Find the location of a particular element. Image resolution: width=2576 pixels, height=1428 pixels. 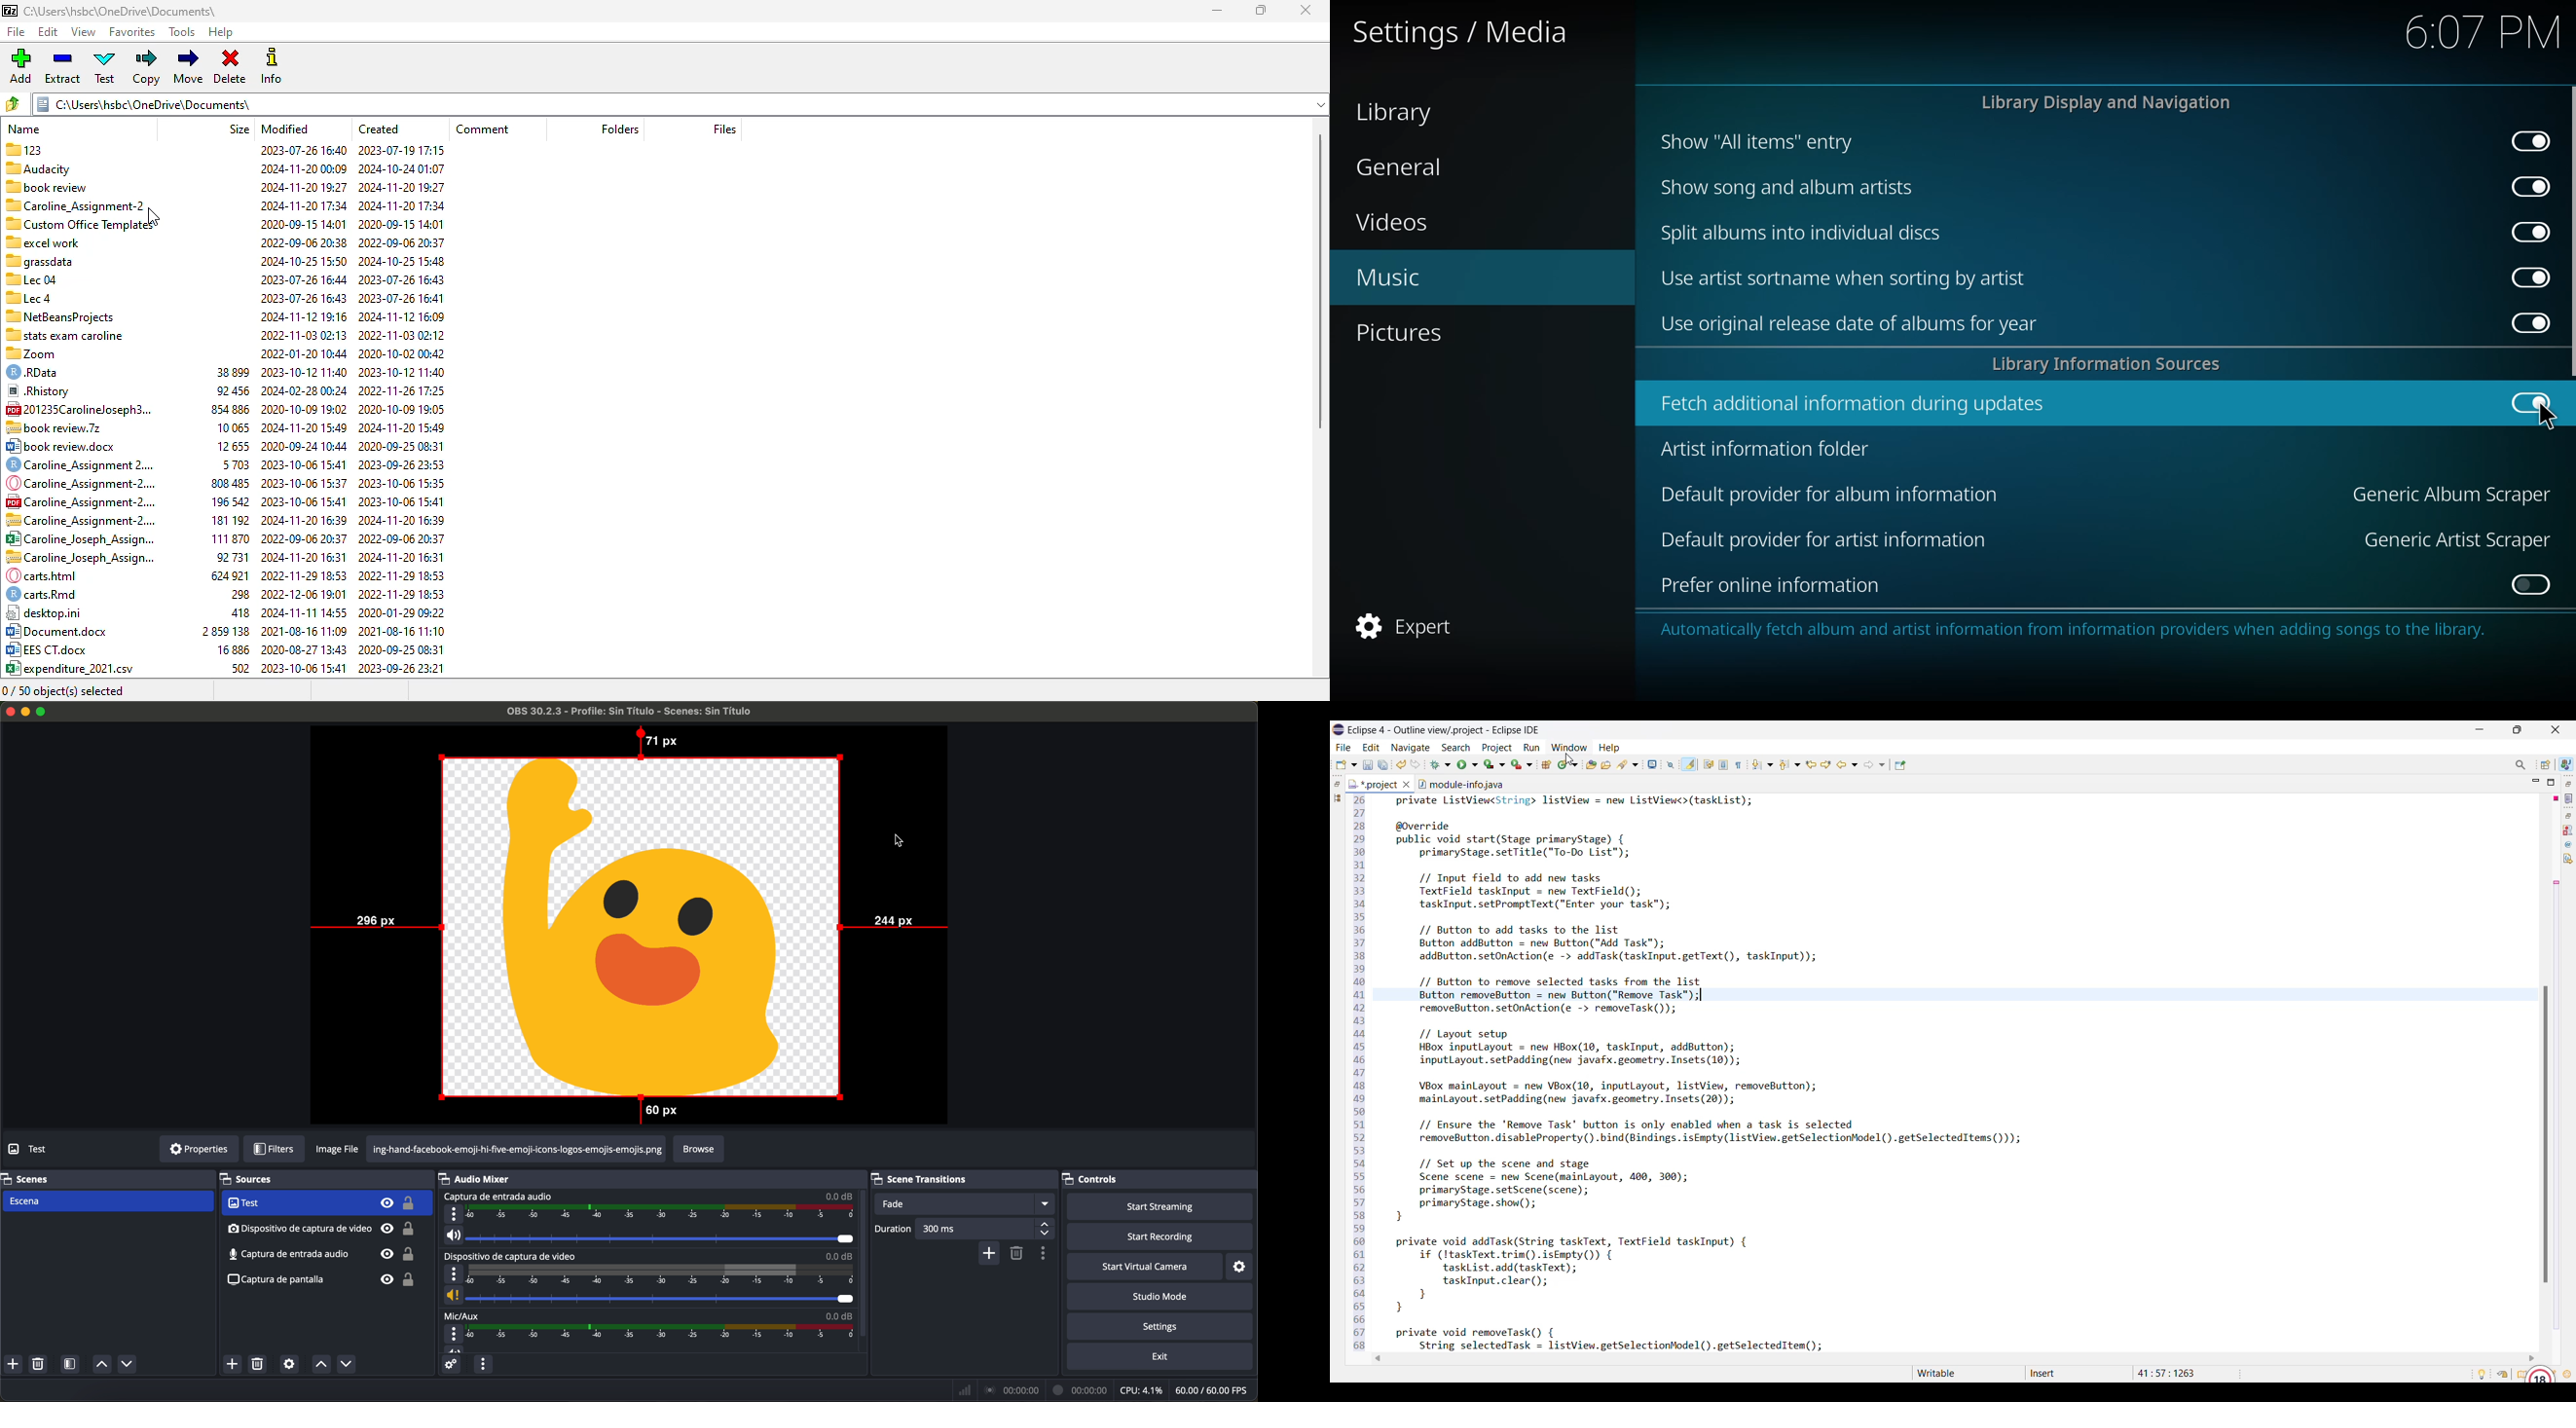

6:07 pm is located at coordinates (2472, 32).